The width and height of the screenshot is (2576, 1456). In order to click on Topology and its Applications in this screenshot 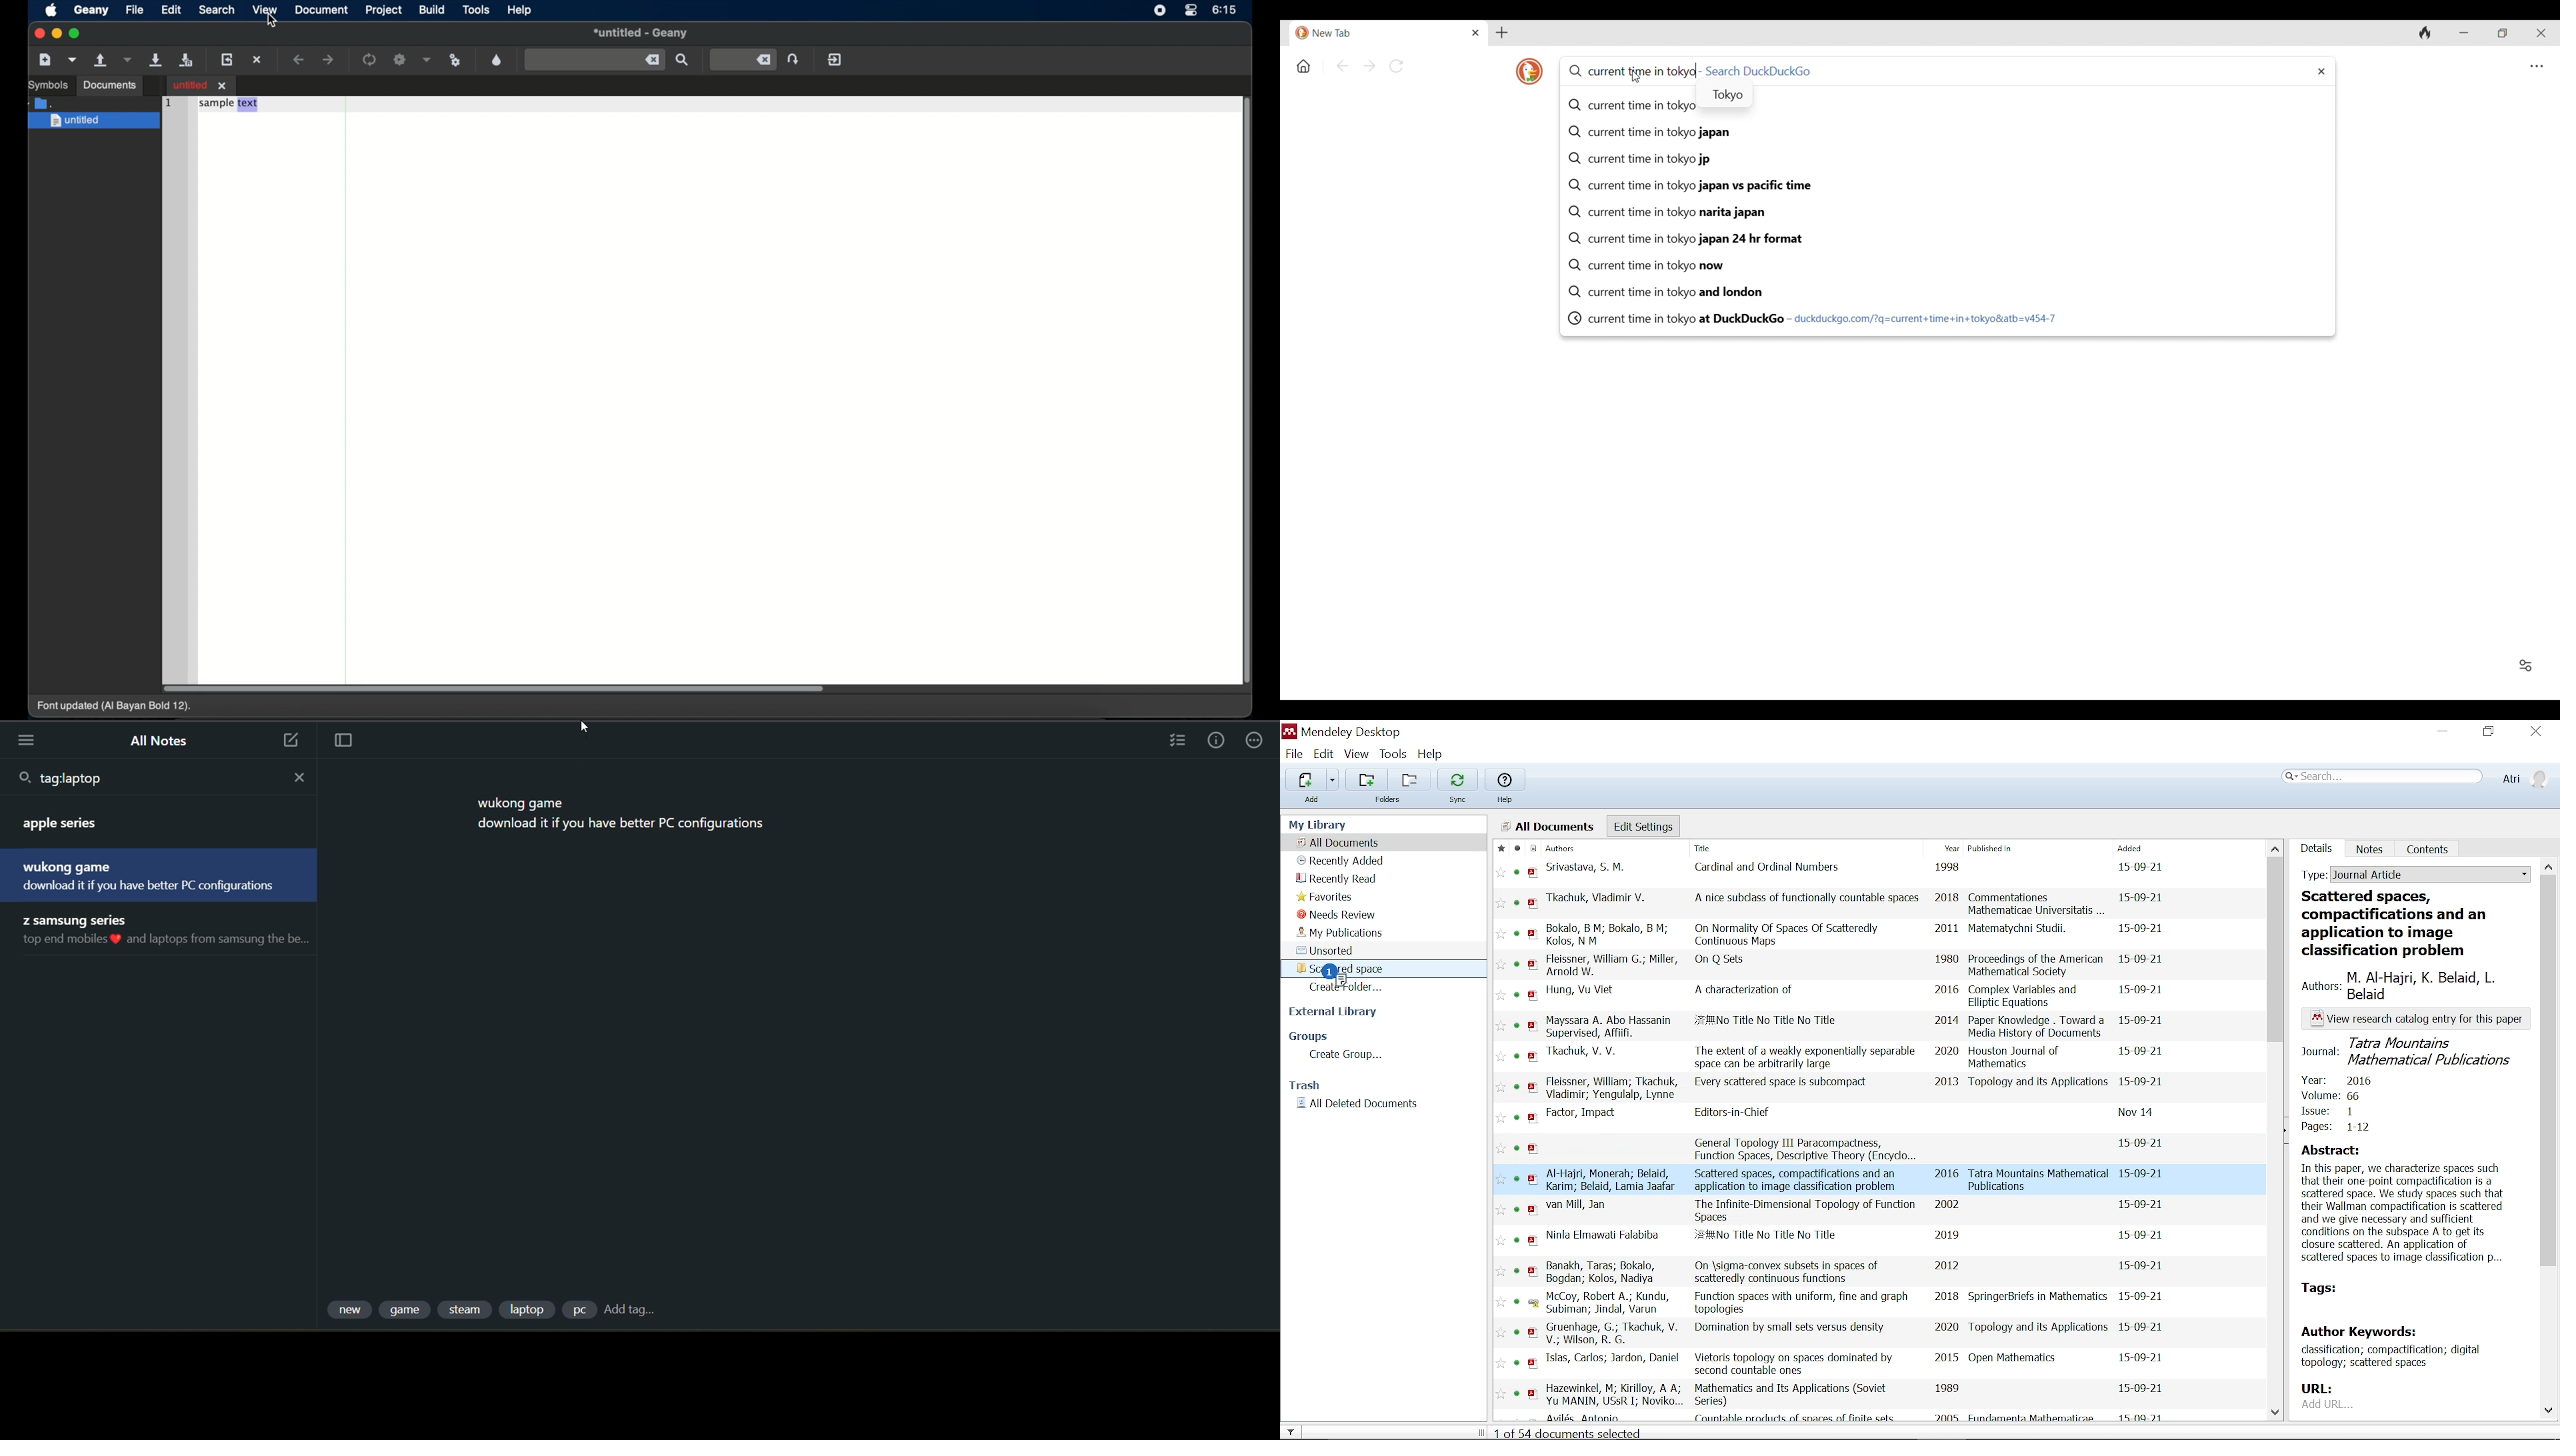, I will do `click(2038, 1086)`.